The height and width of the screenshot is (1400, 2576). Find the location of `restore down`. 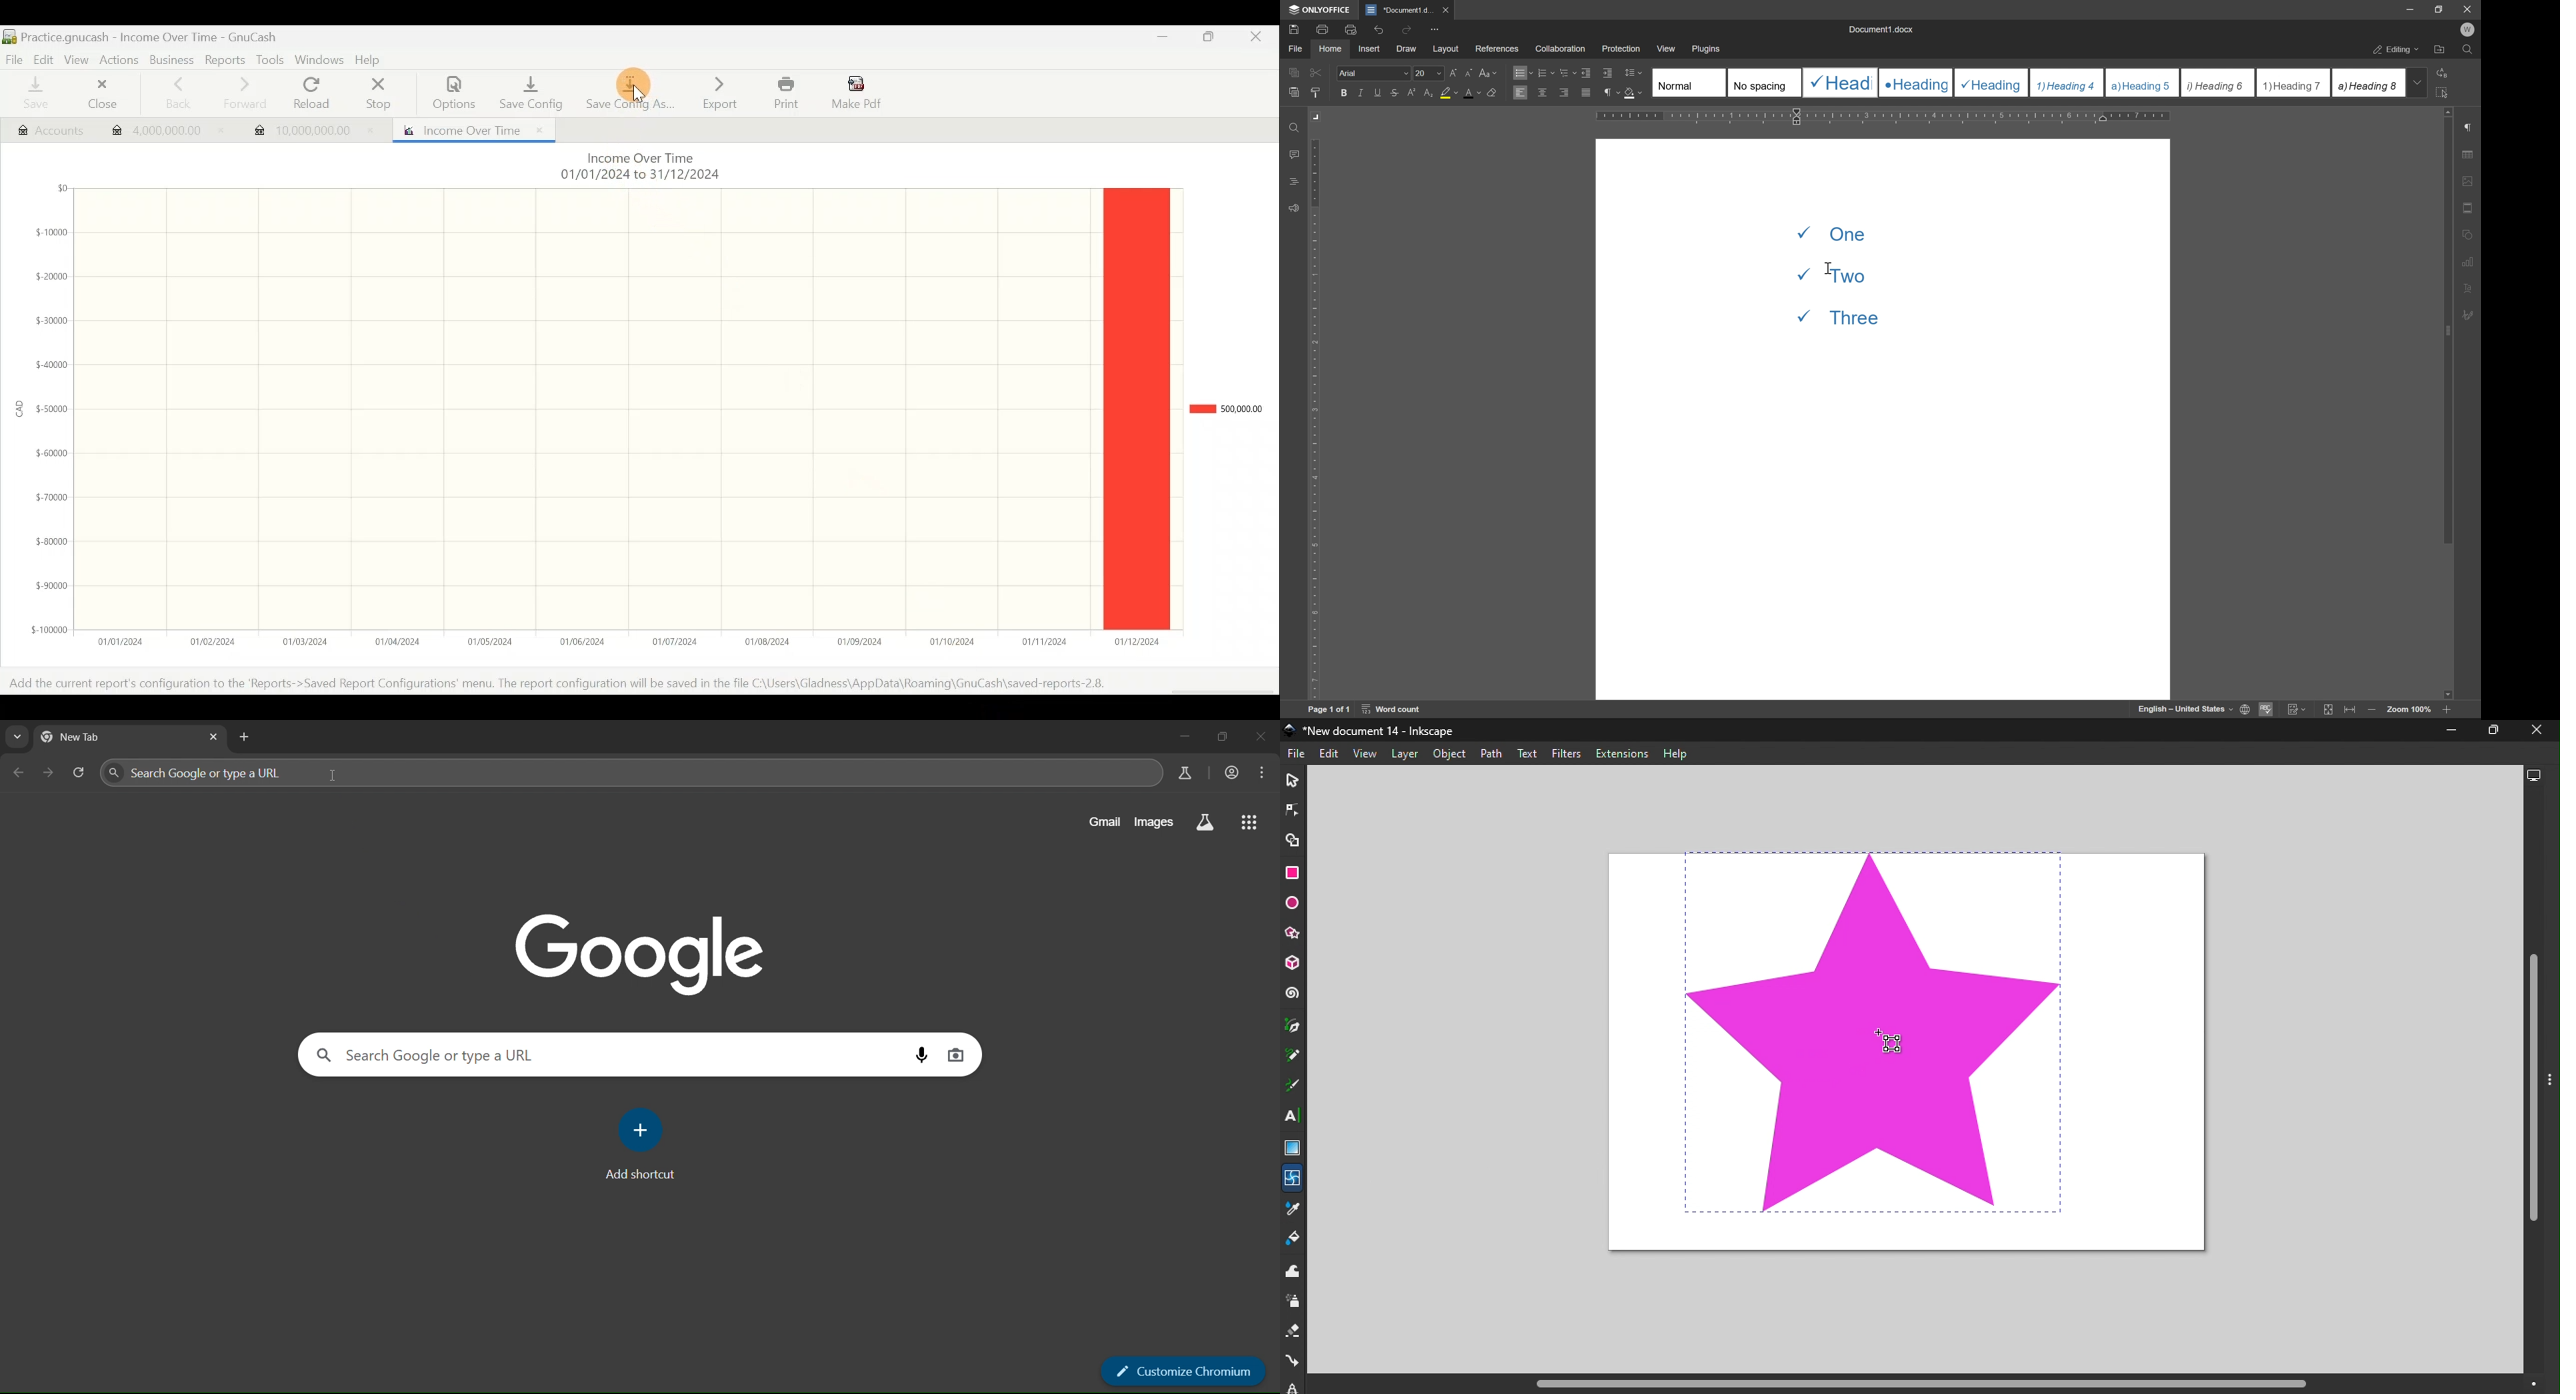

restore down is located at coordinates (2442, 9).